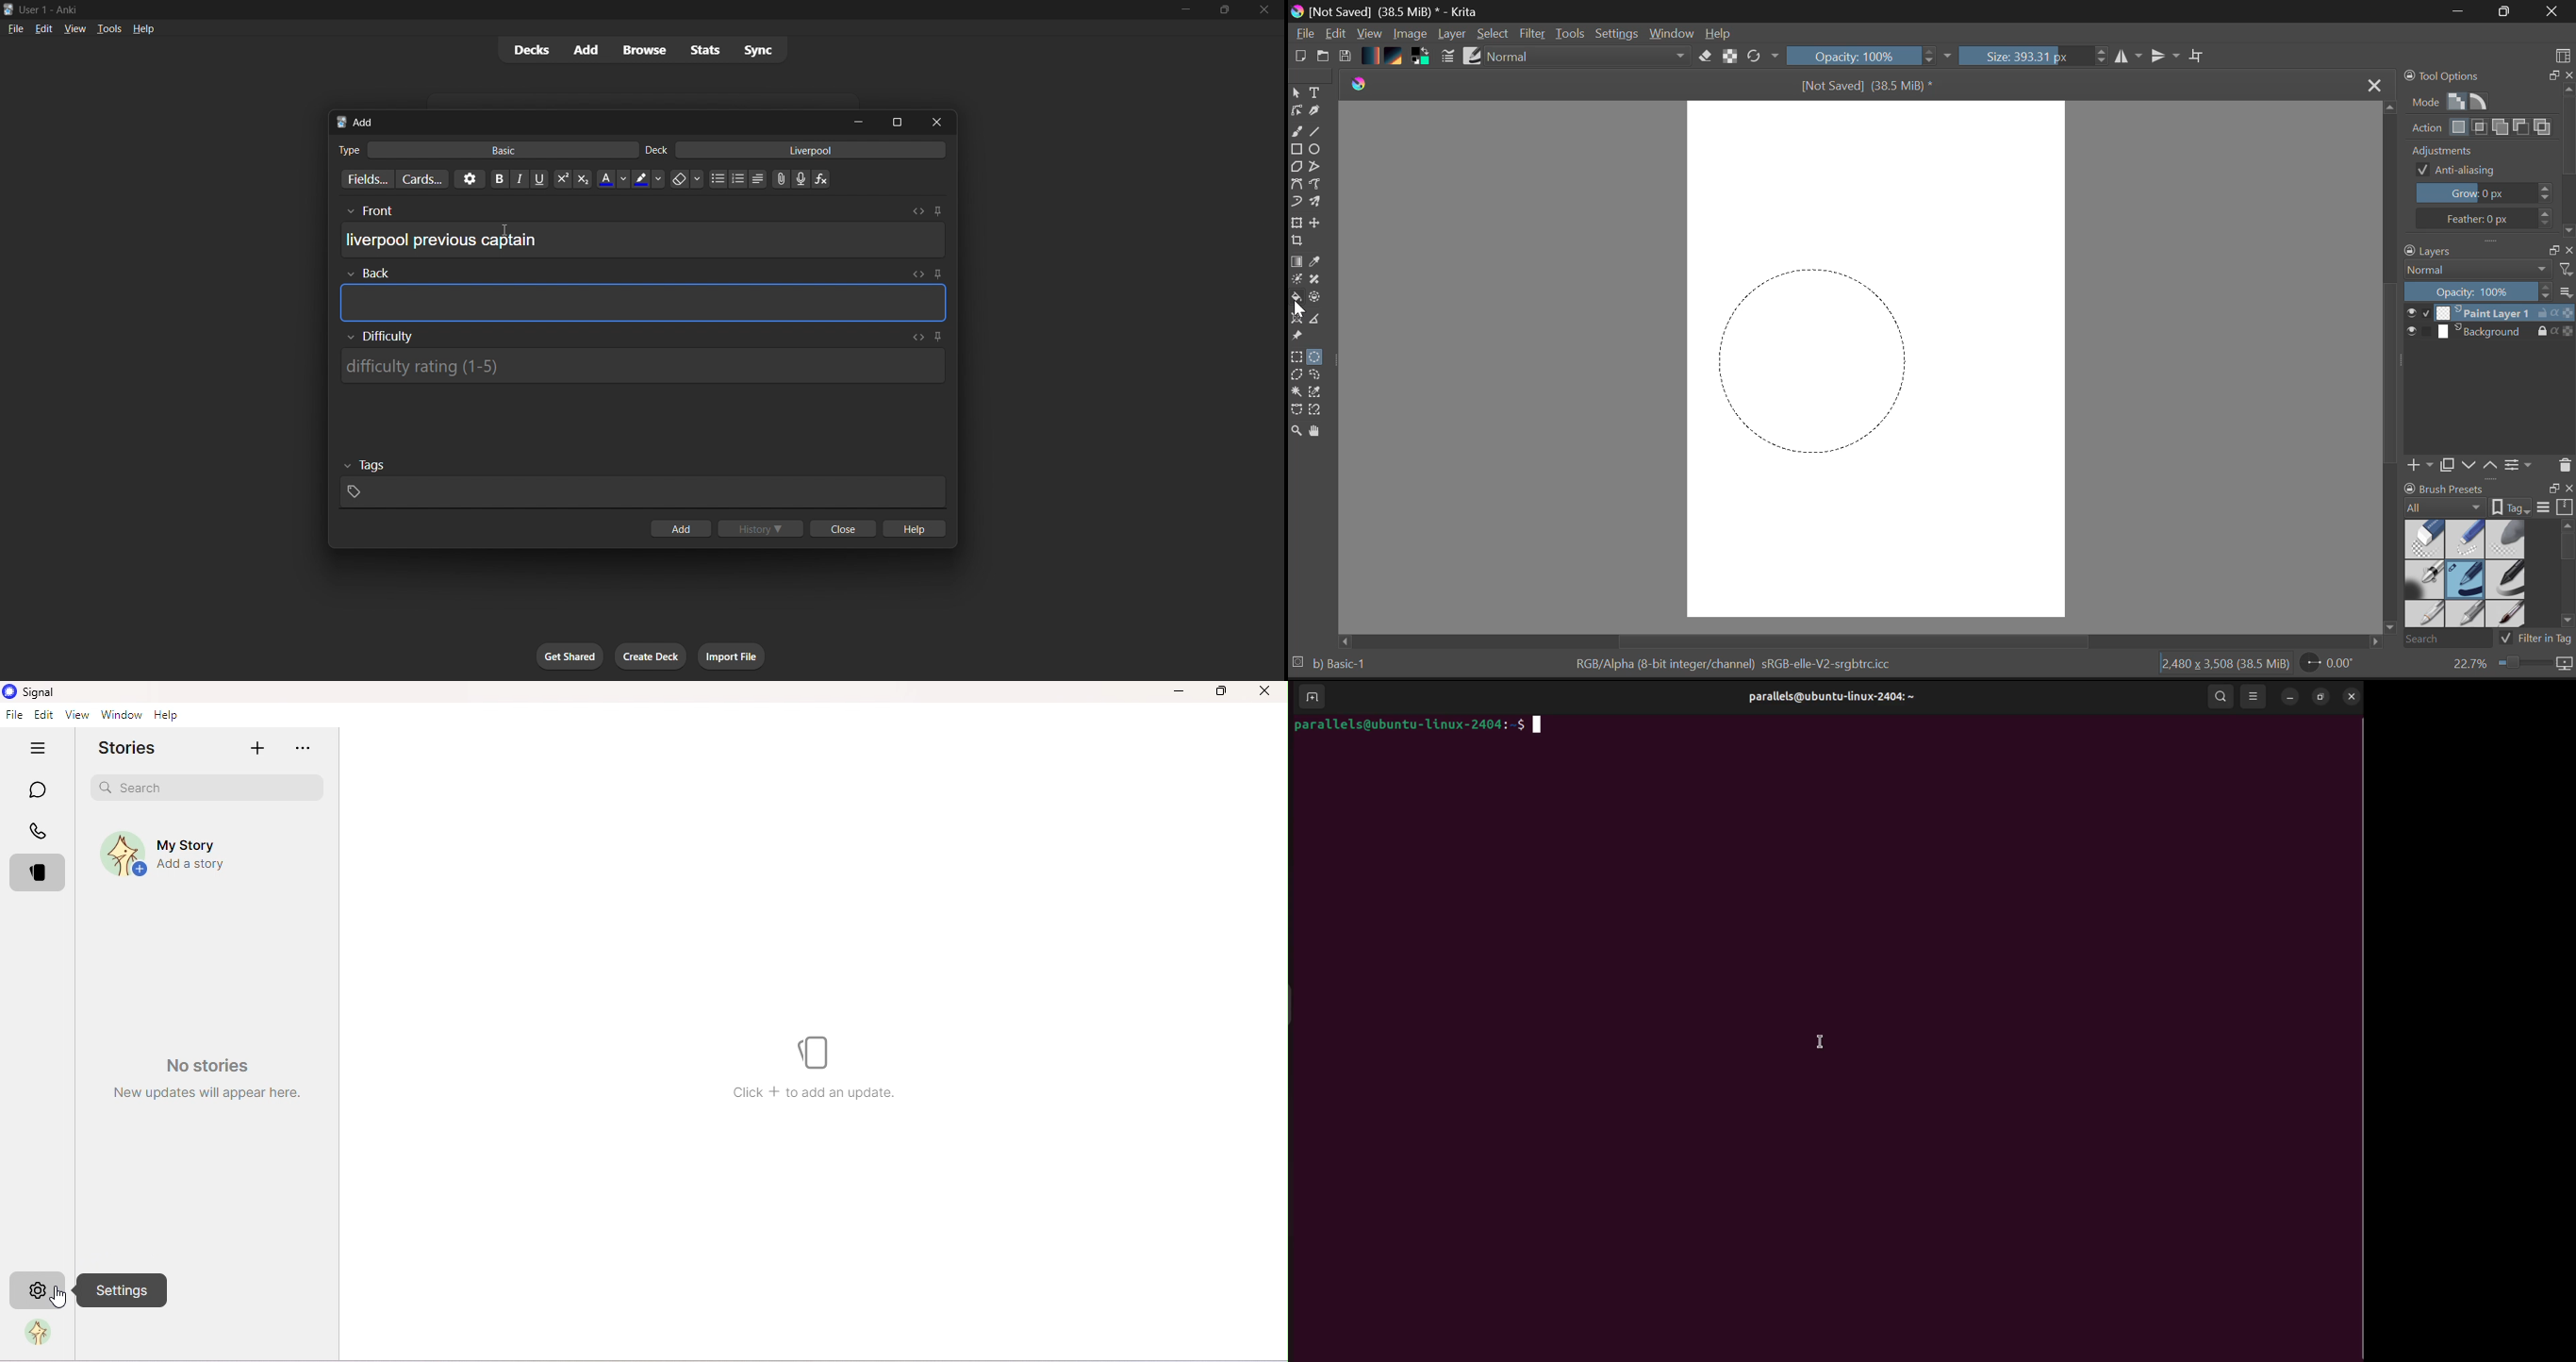  What do you see at coordinates (1618, 34) in the screenshot?
I see `Settings` at bounding box center [1618, 34].